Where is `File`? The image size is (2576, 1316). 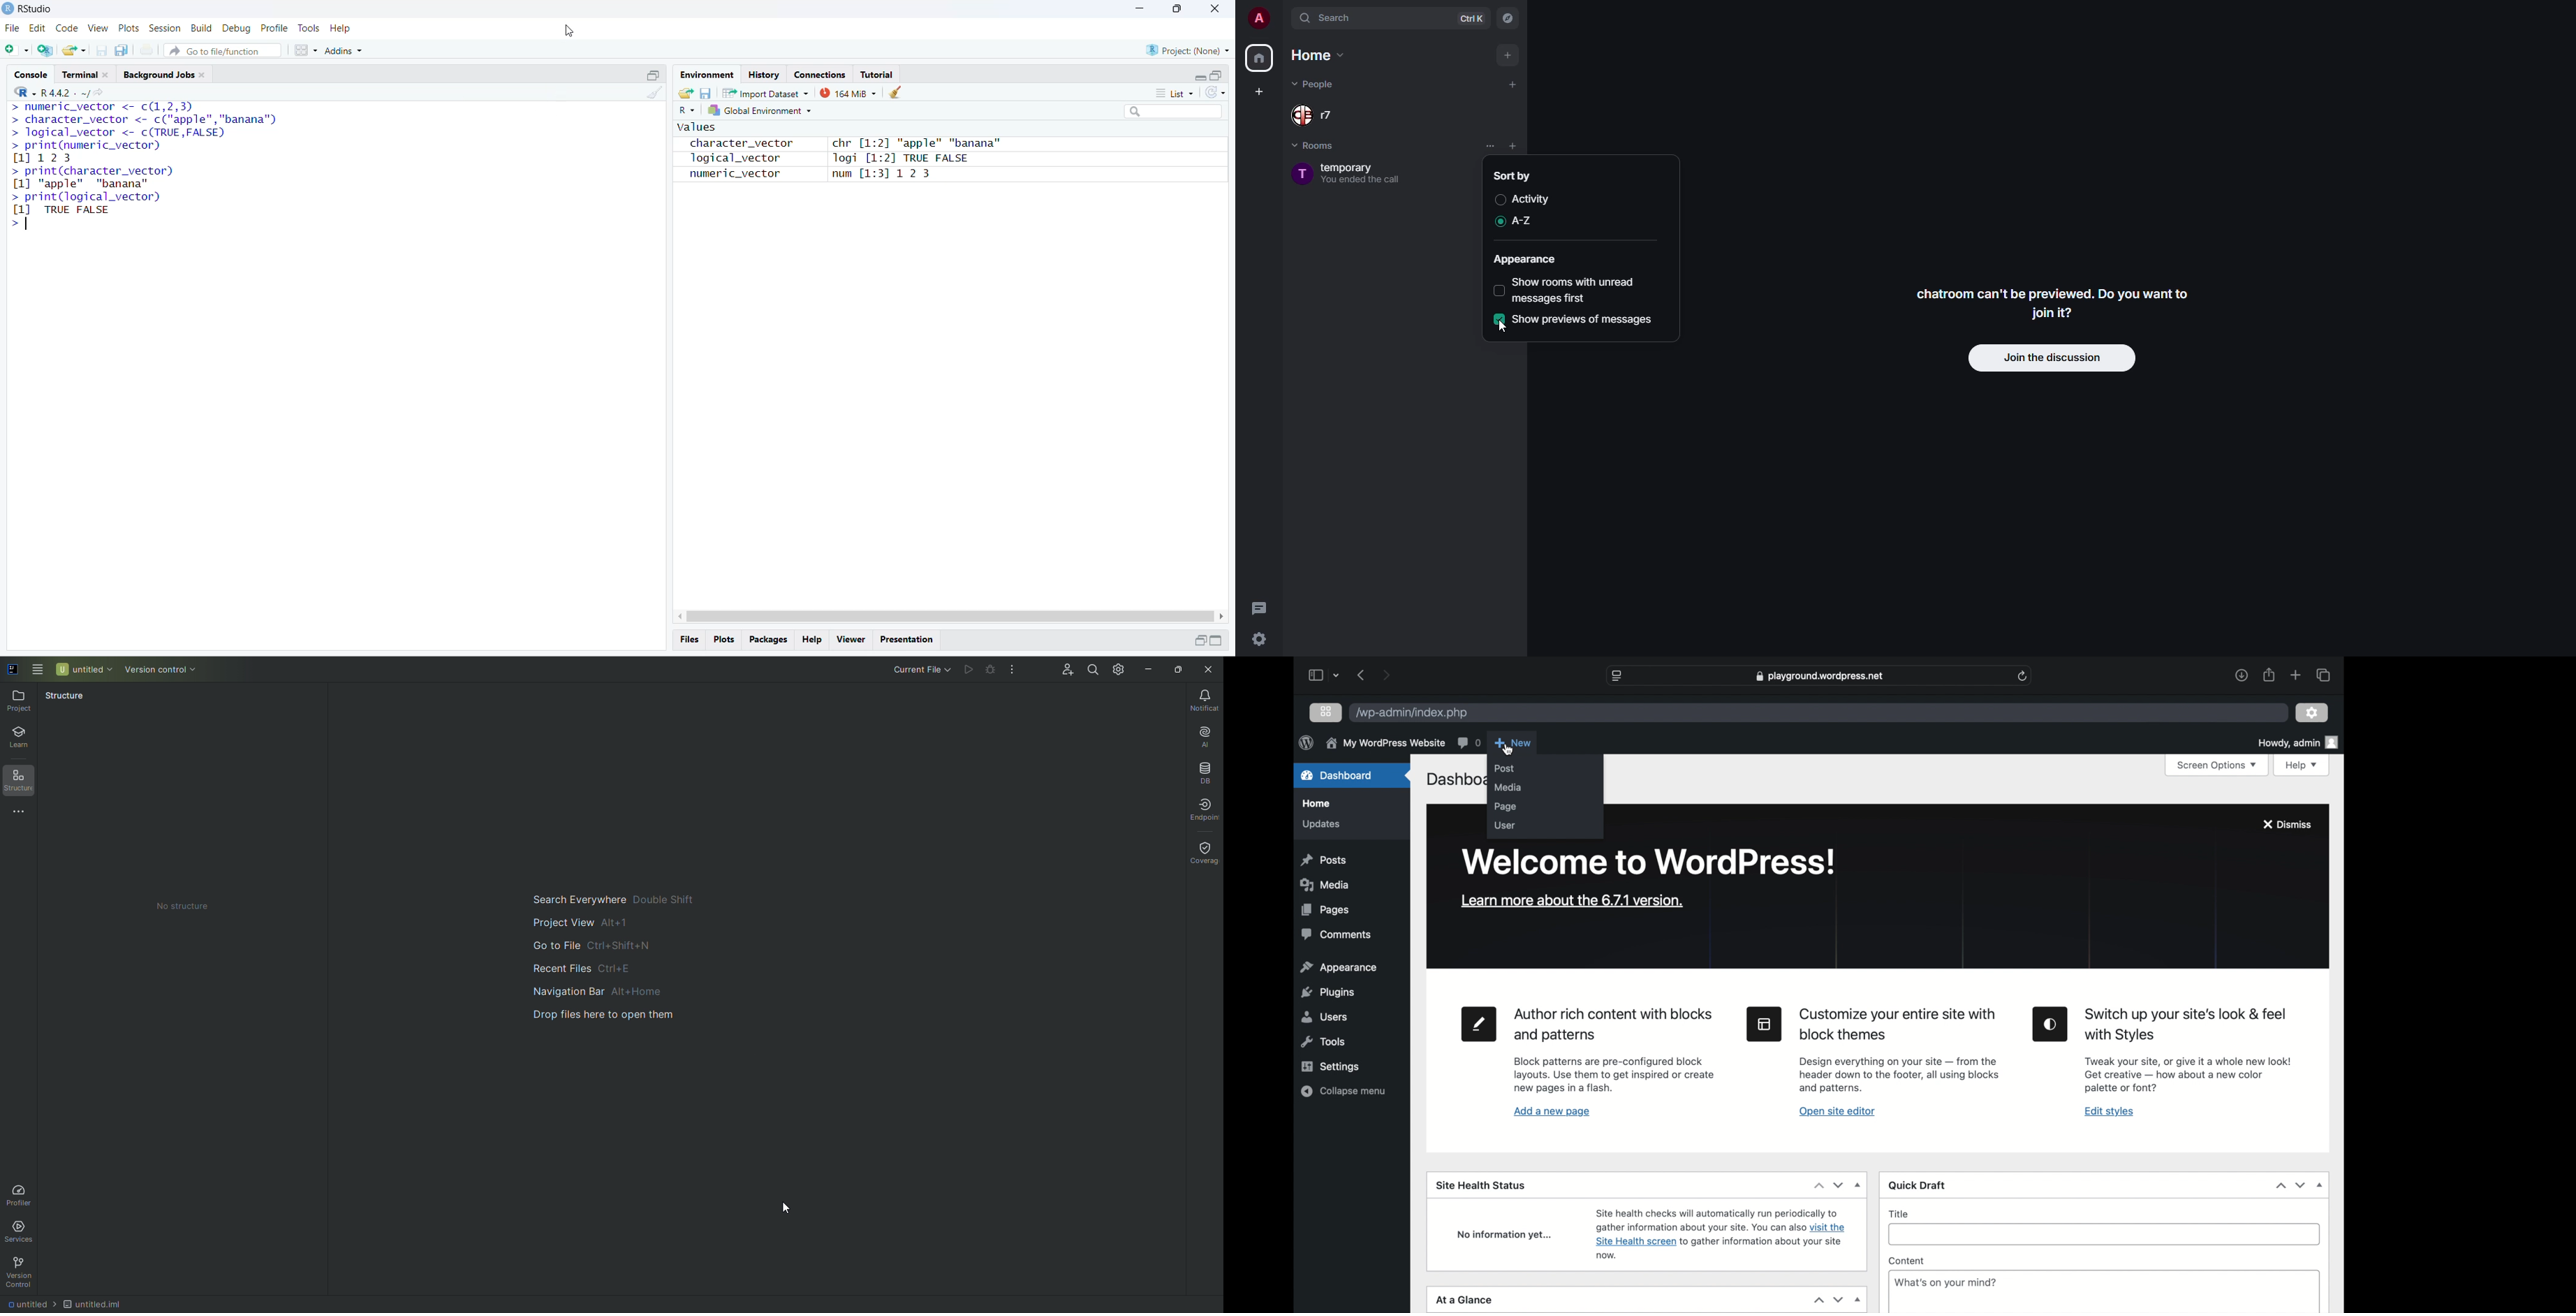
File is located at coordinates (13, 29).